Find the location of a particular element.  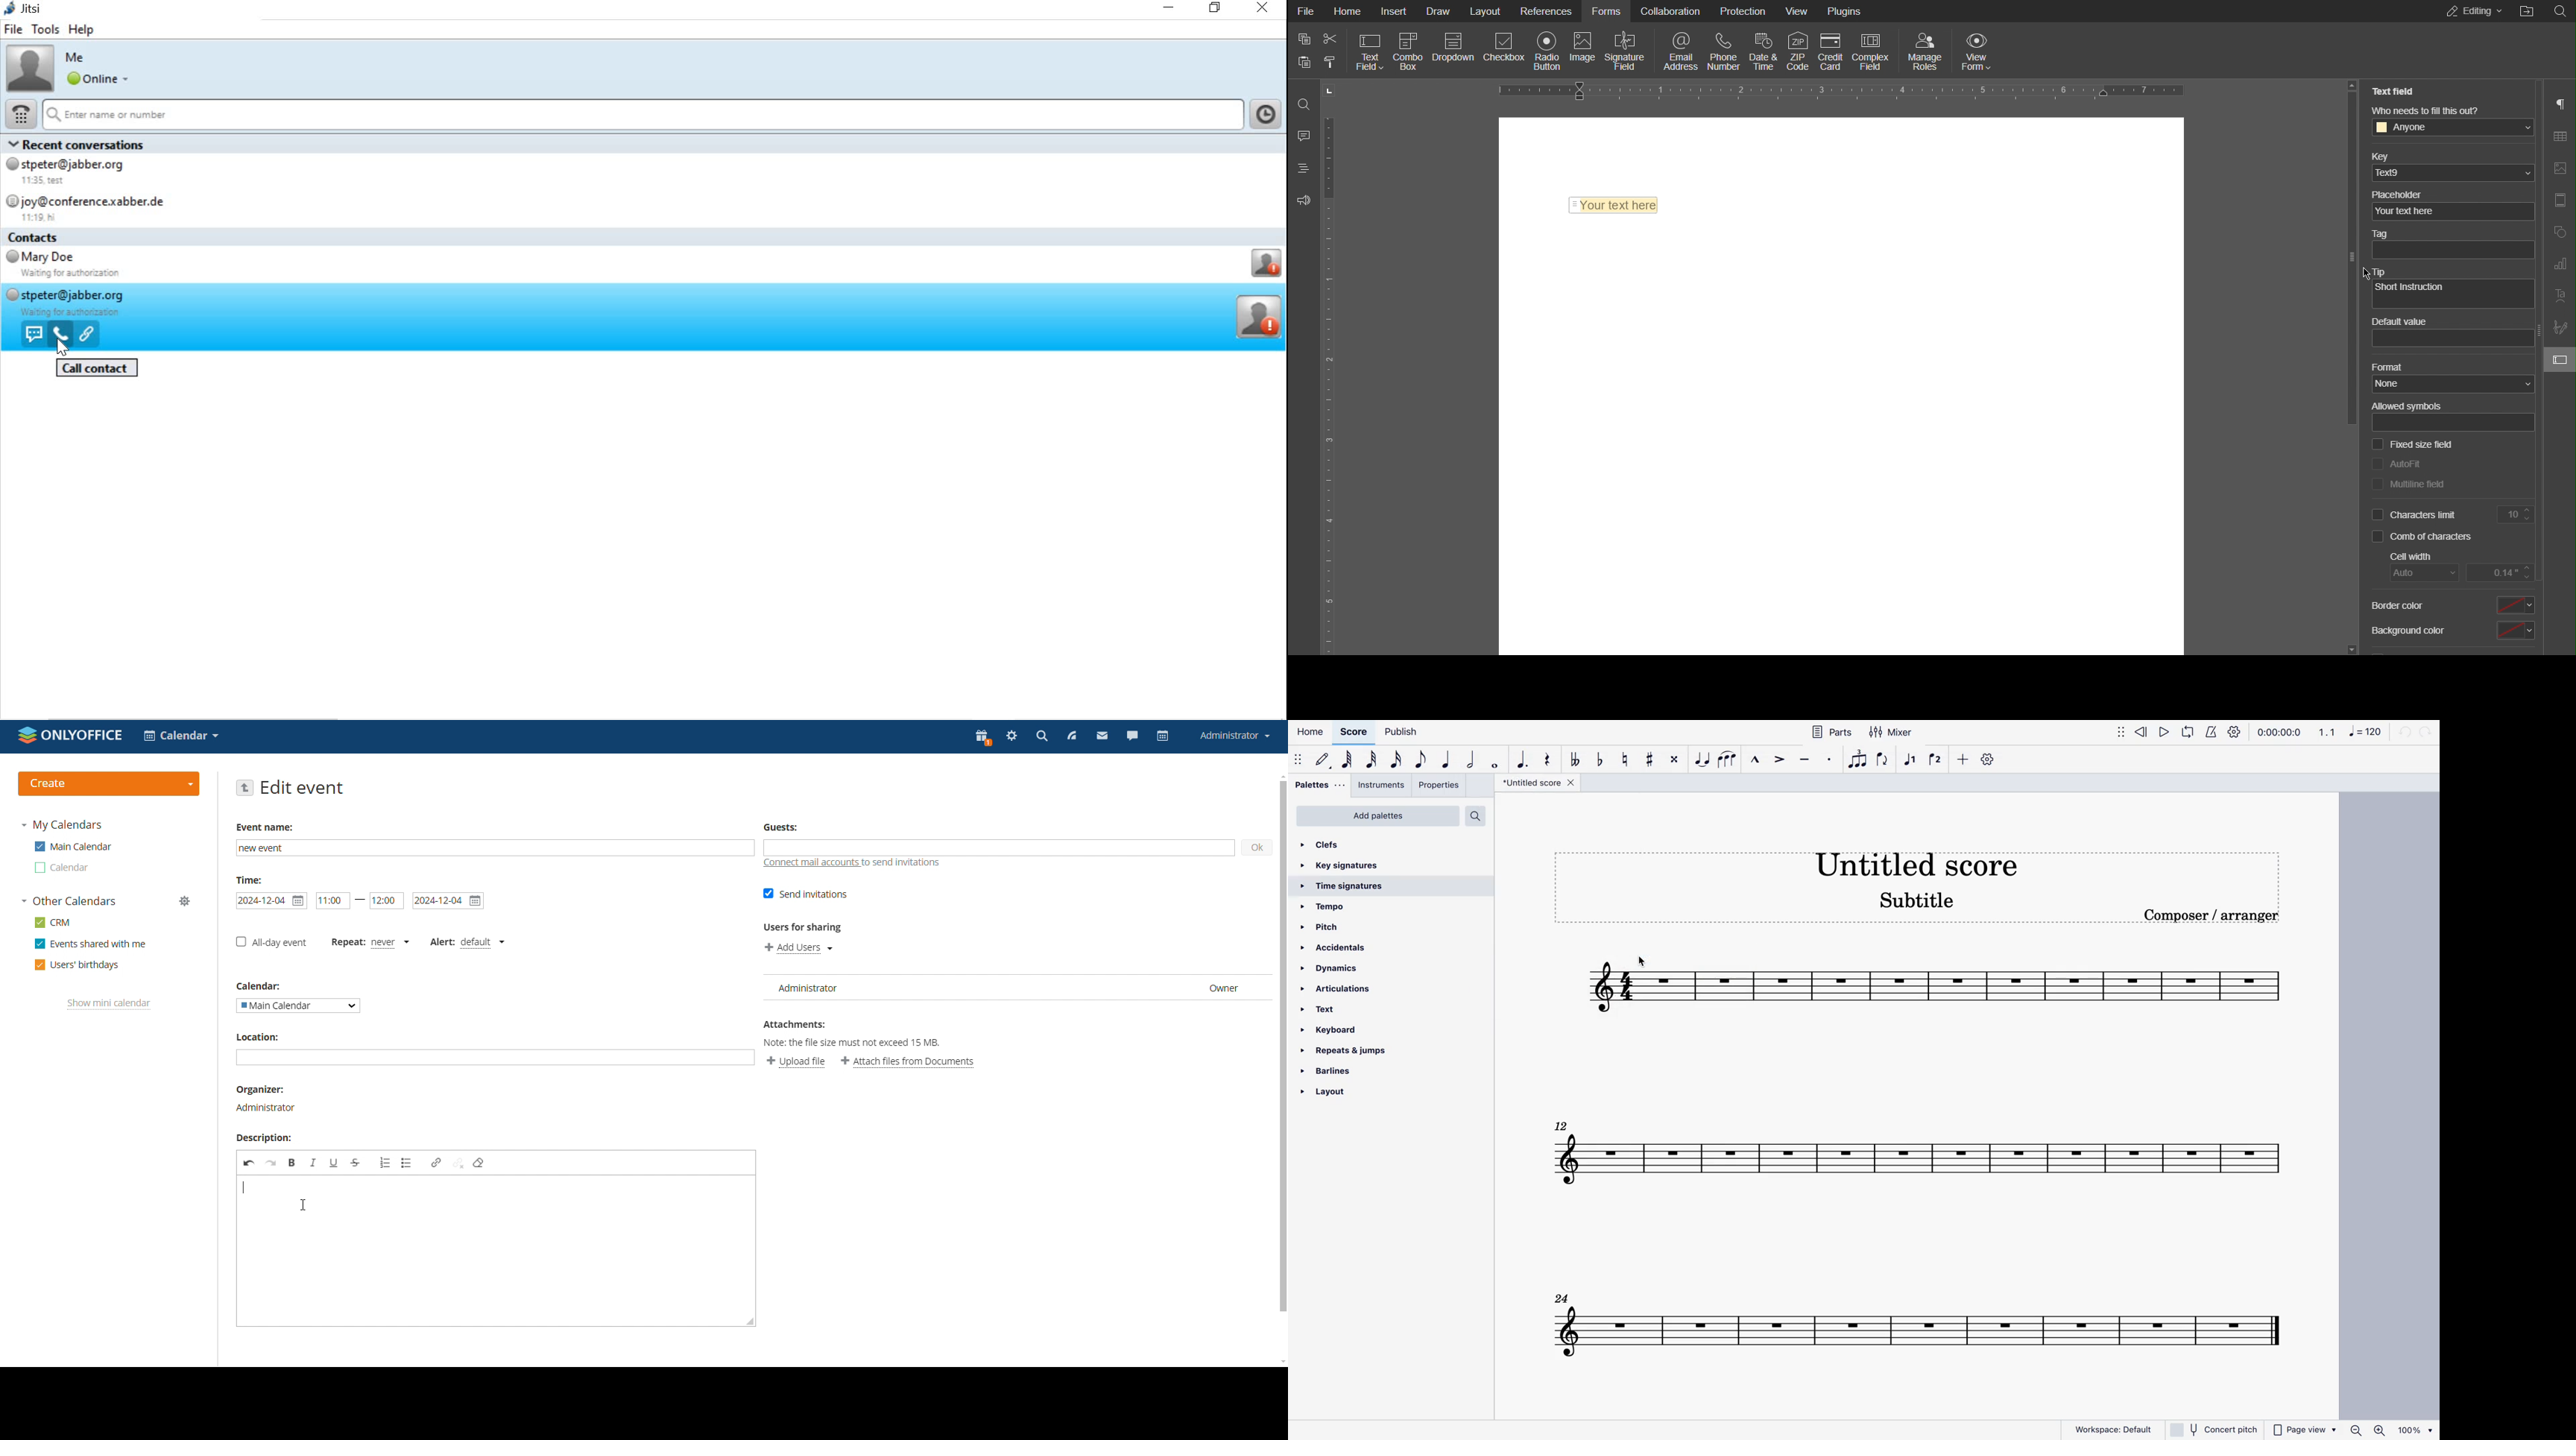

Text Field is located at coordinates (1612, 206).